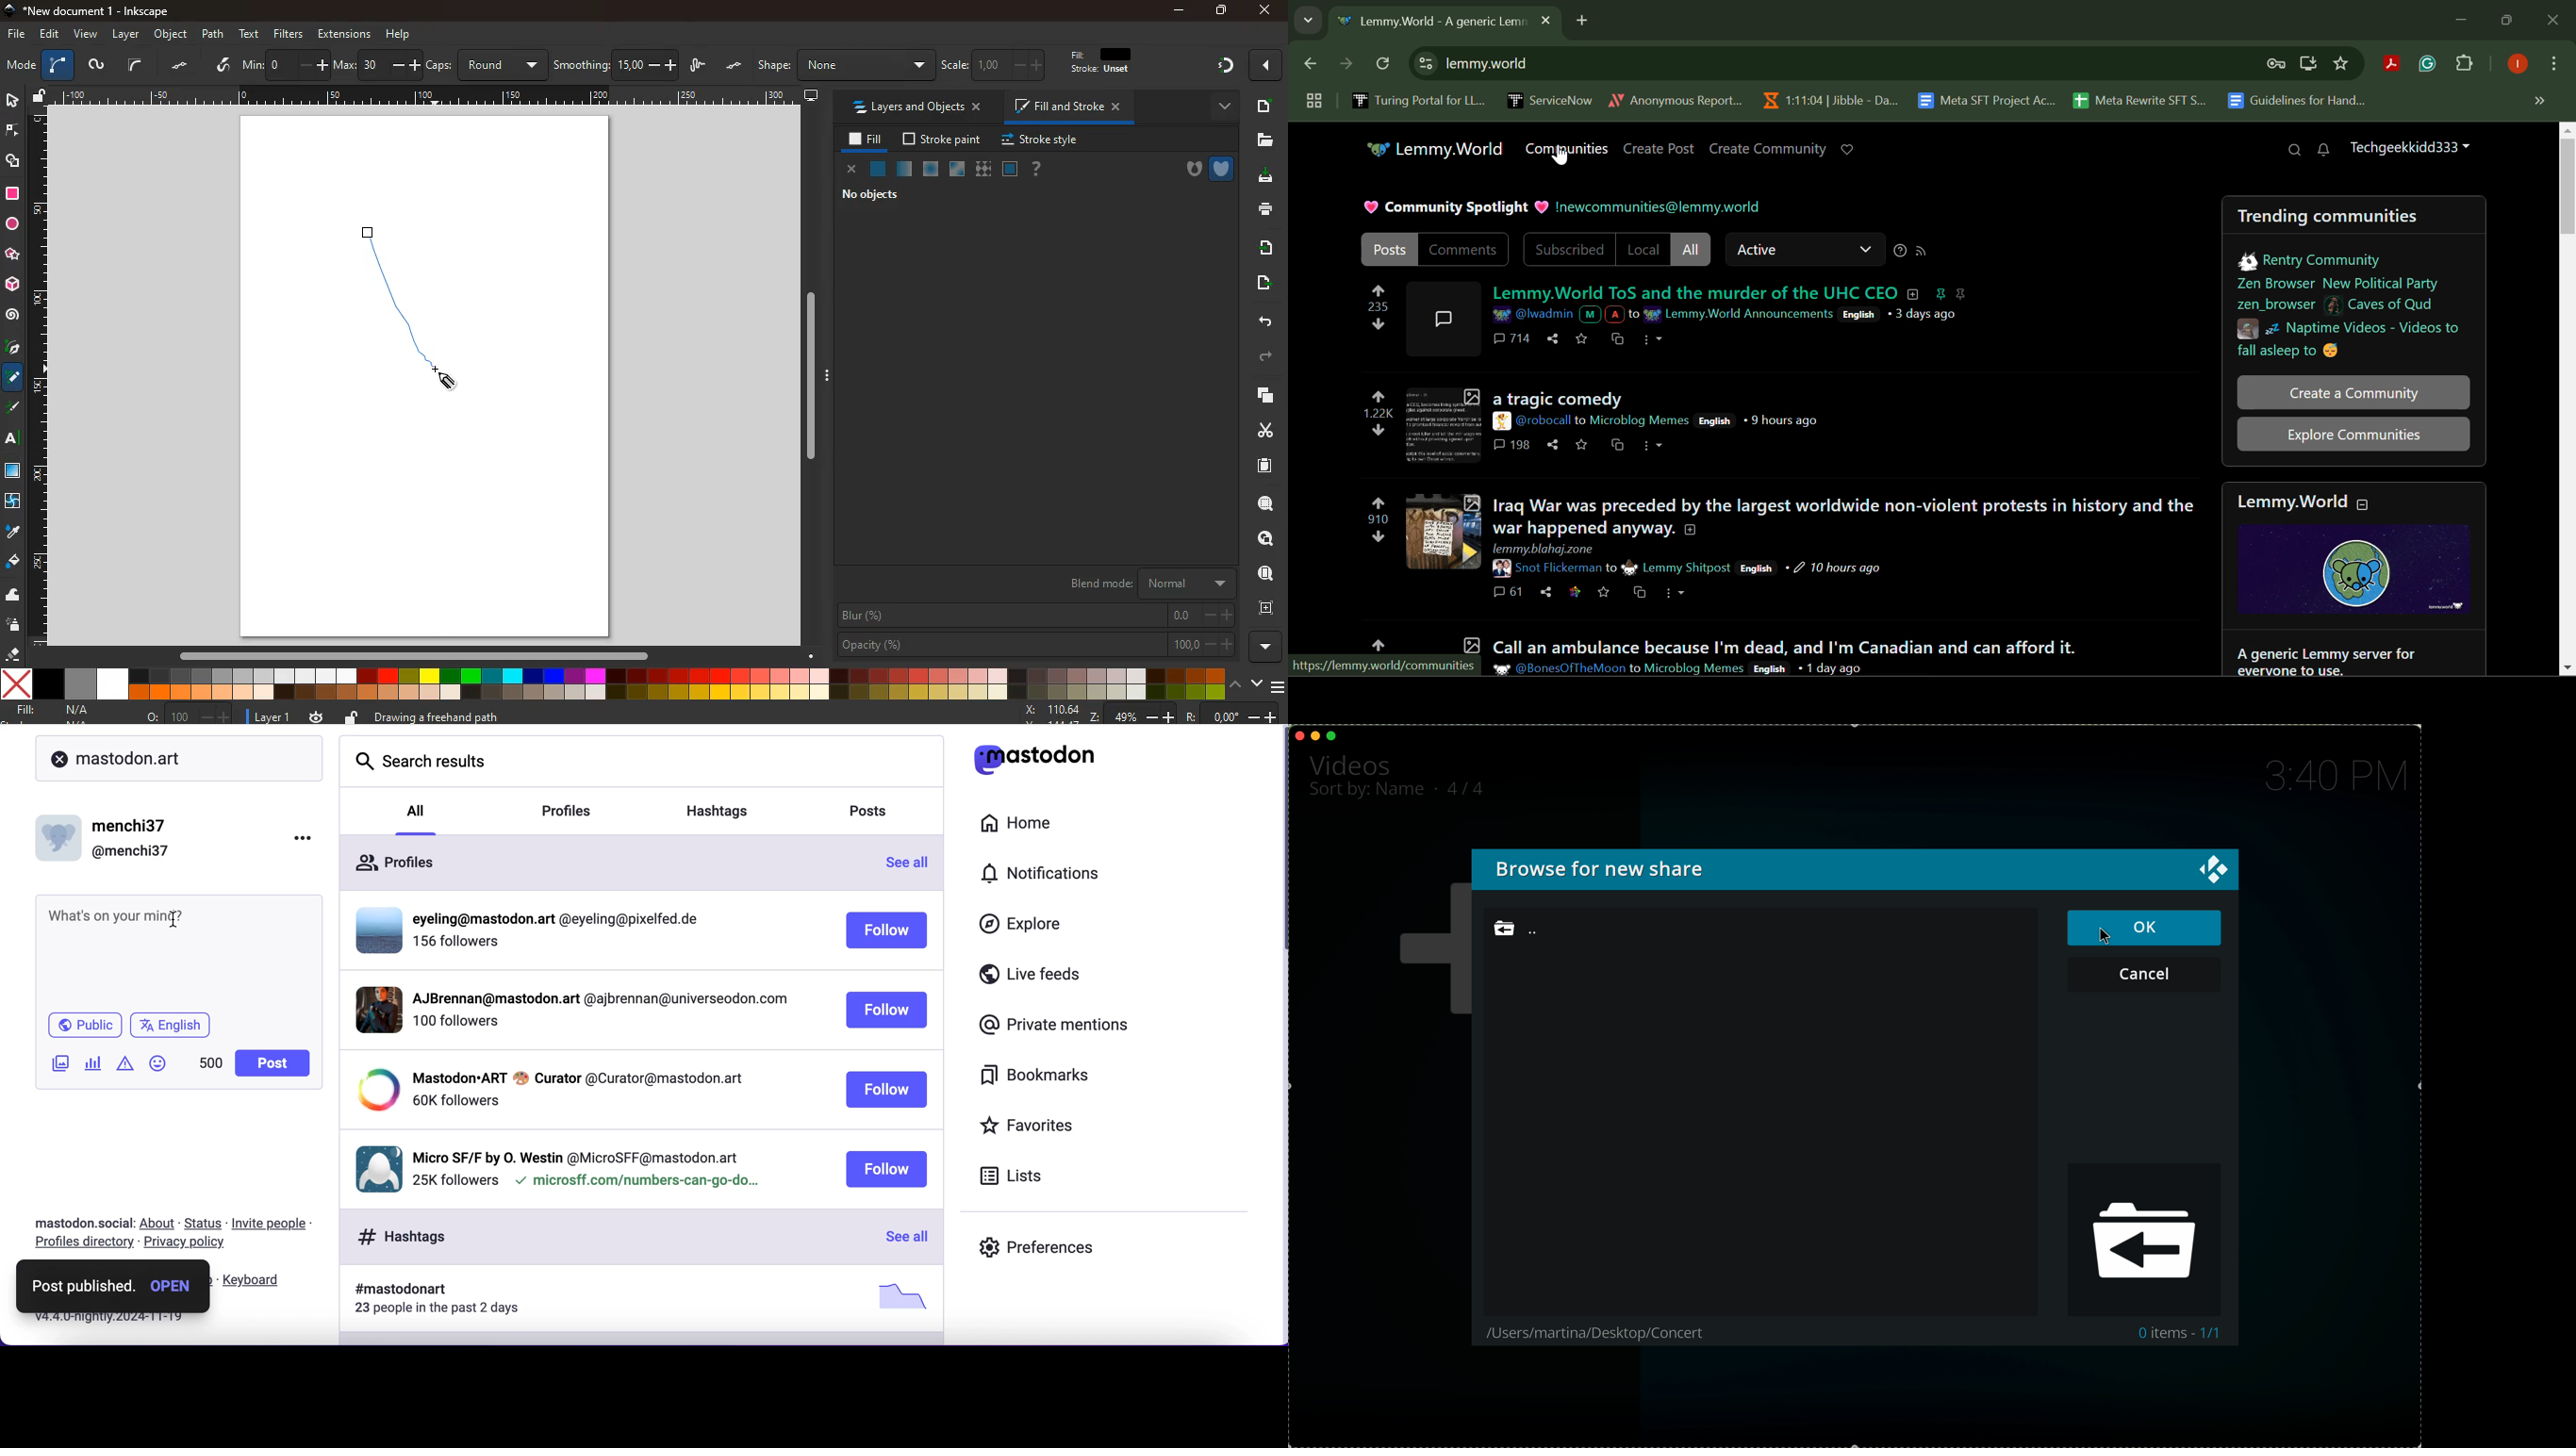 The height and width of the screenshot is (1456, 2576). I want to click on back, so click(1263, 322).